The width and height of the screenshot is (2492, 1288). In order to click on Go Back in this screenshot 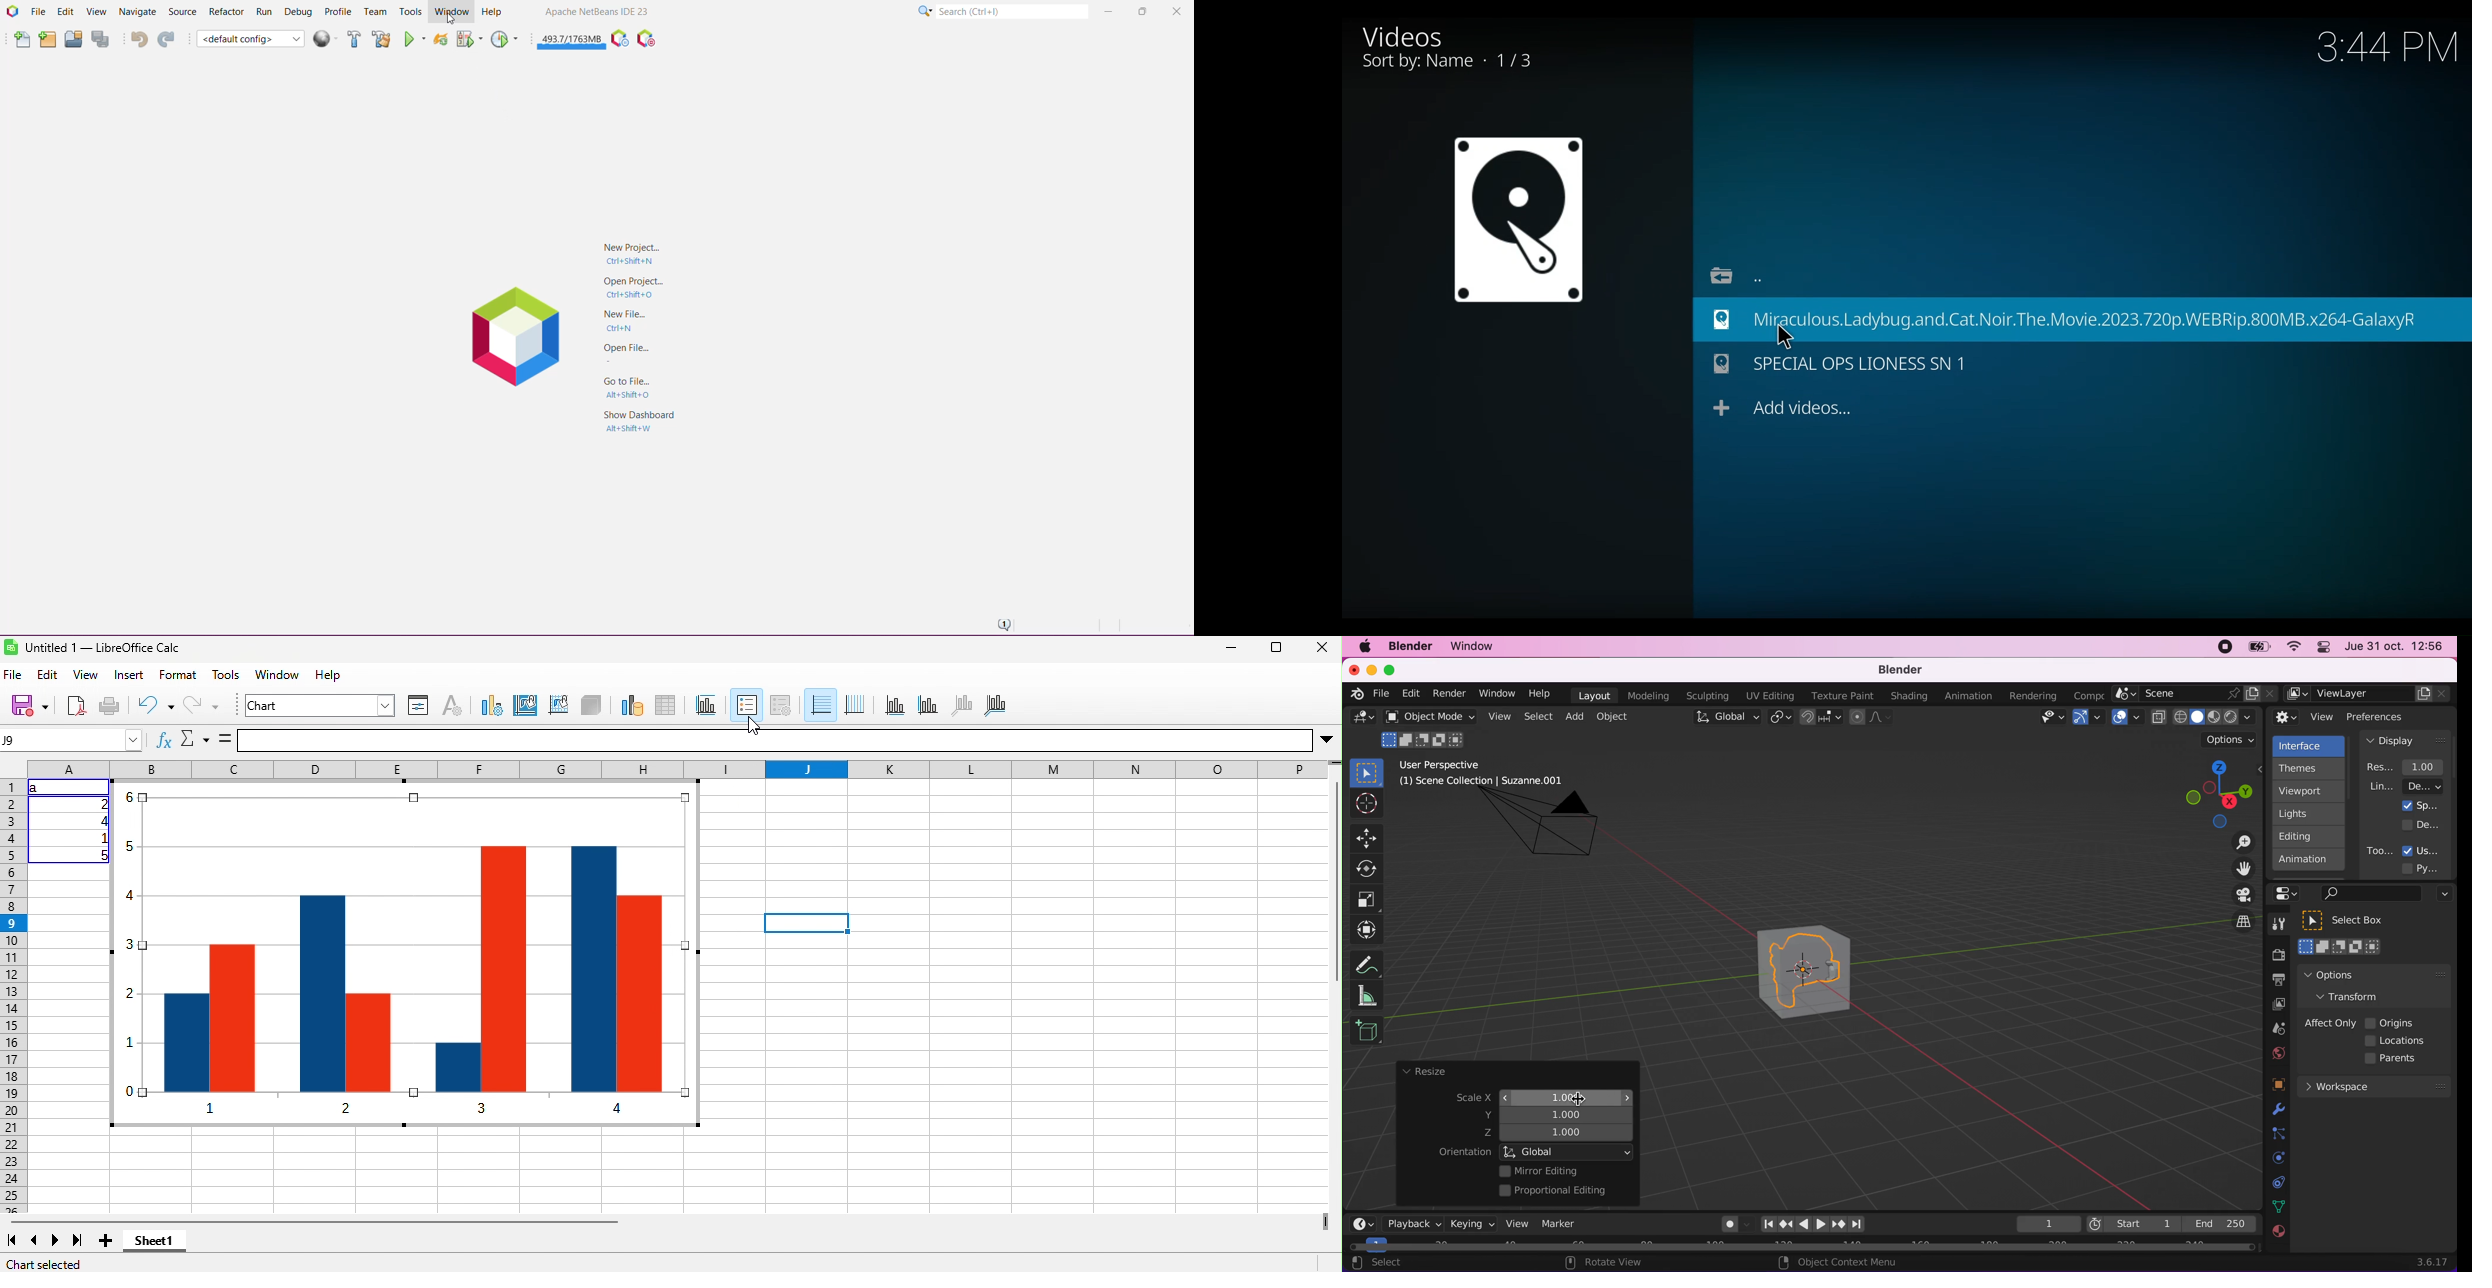, I will do `click(1732, 273)`.